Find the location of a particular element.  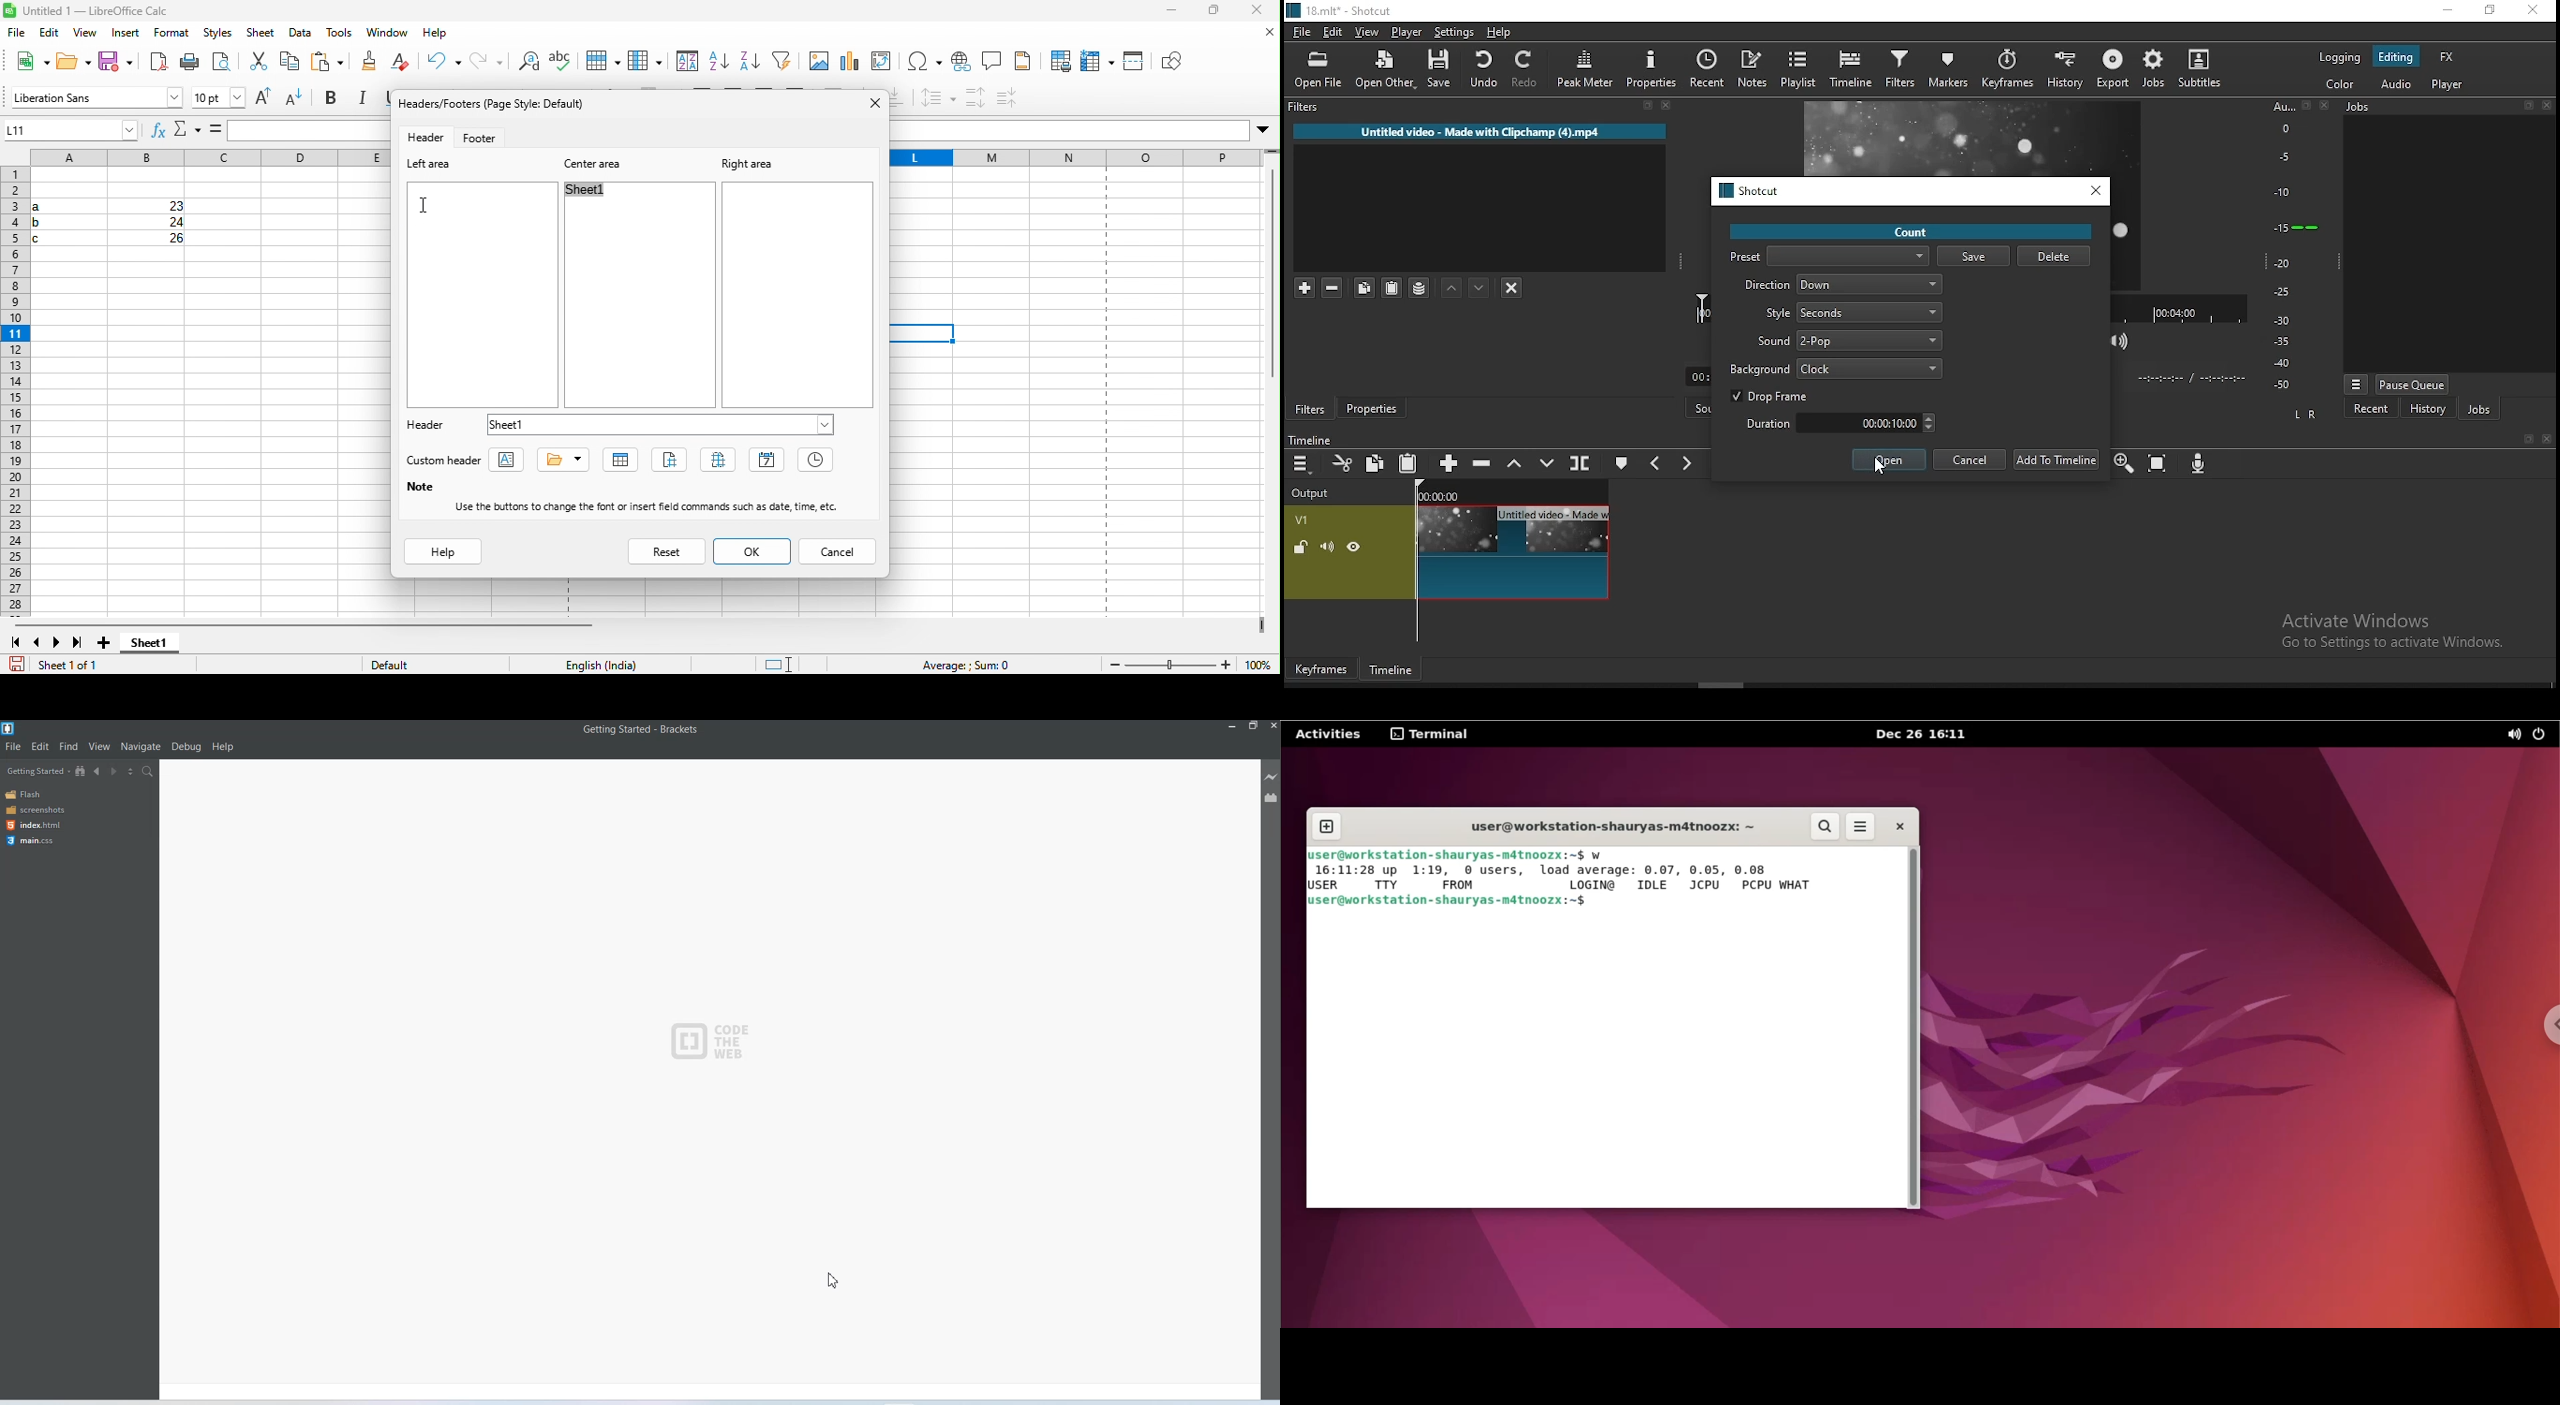

Jobs is located at coordinates (2445, 108).